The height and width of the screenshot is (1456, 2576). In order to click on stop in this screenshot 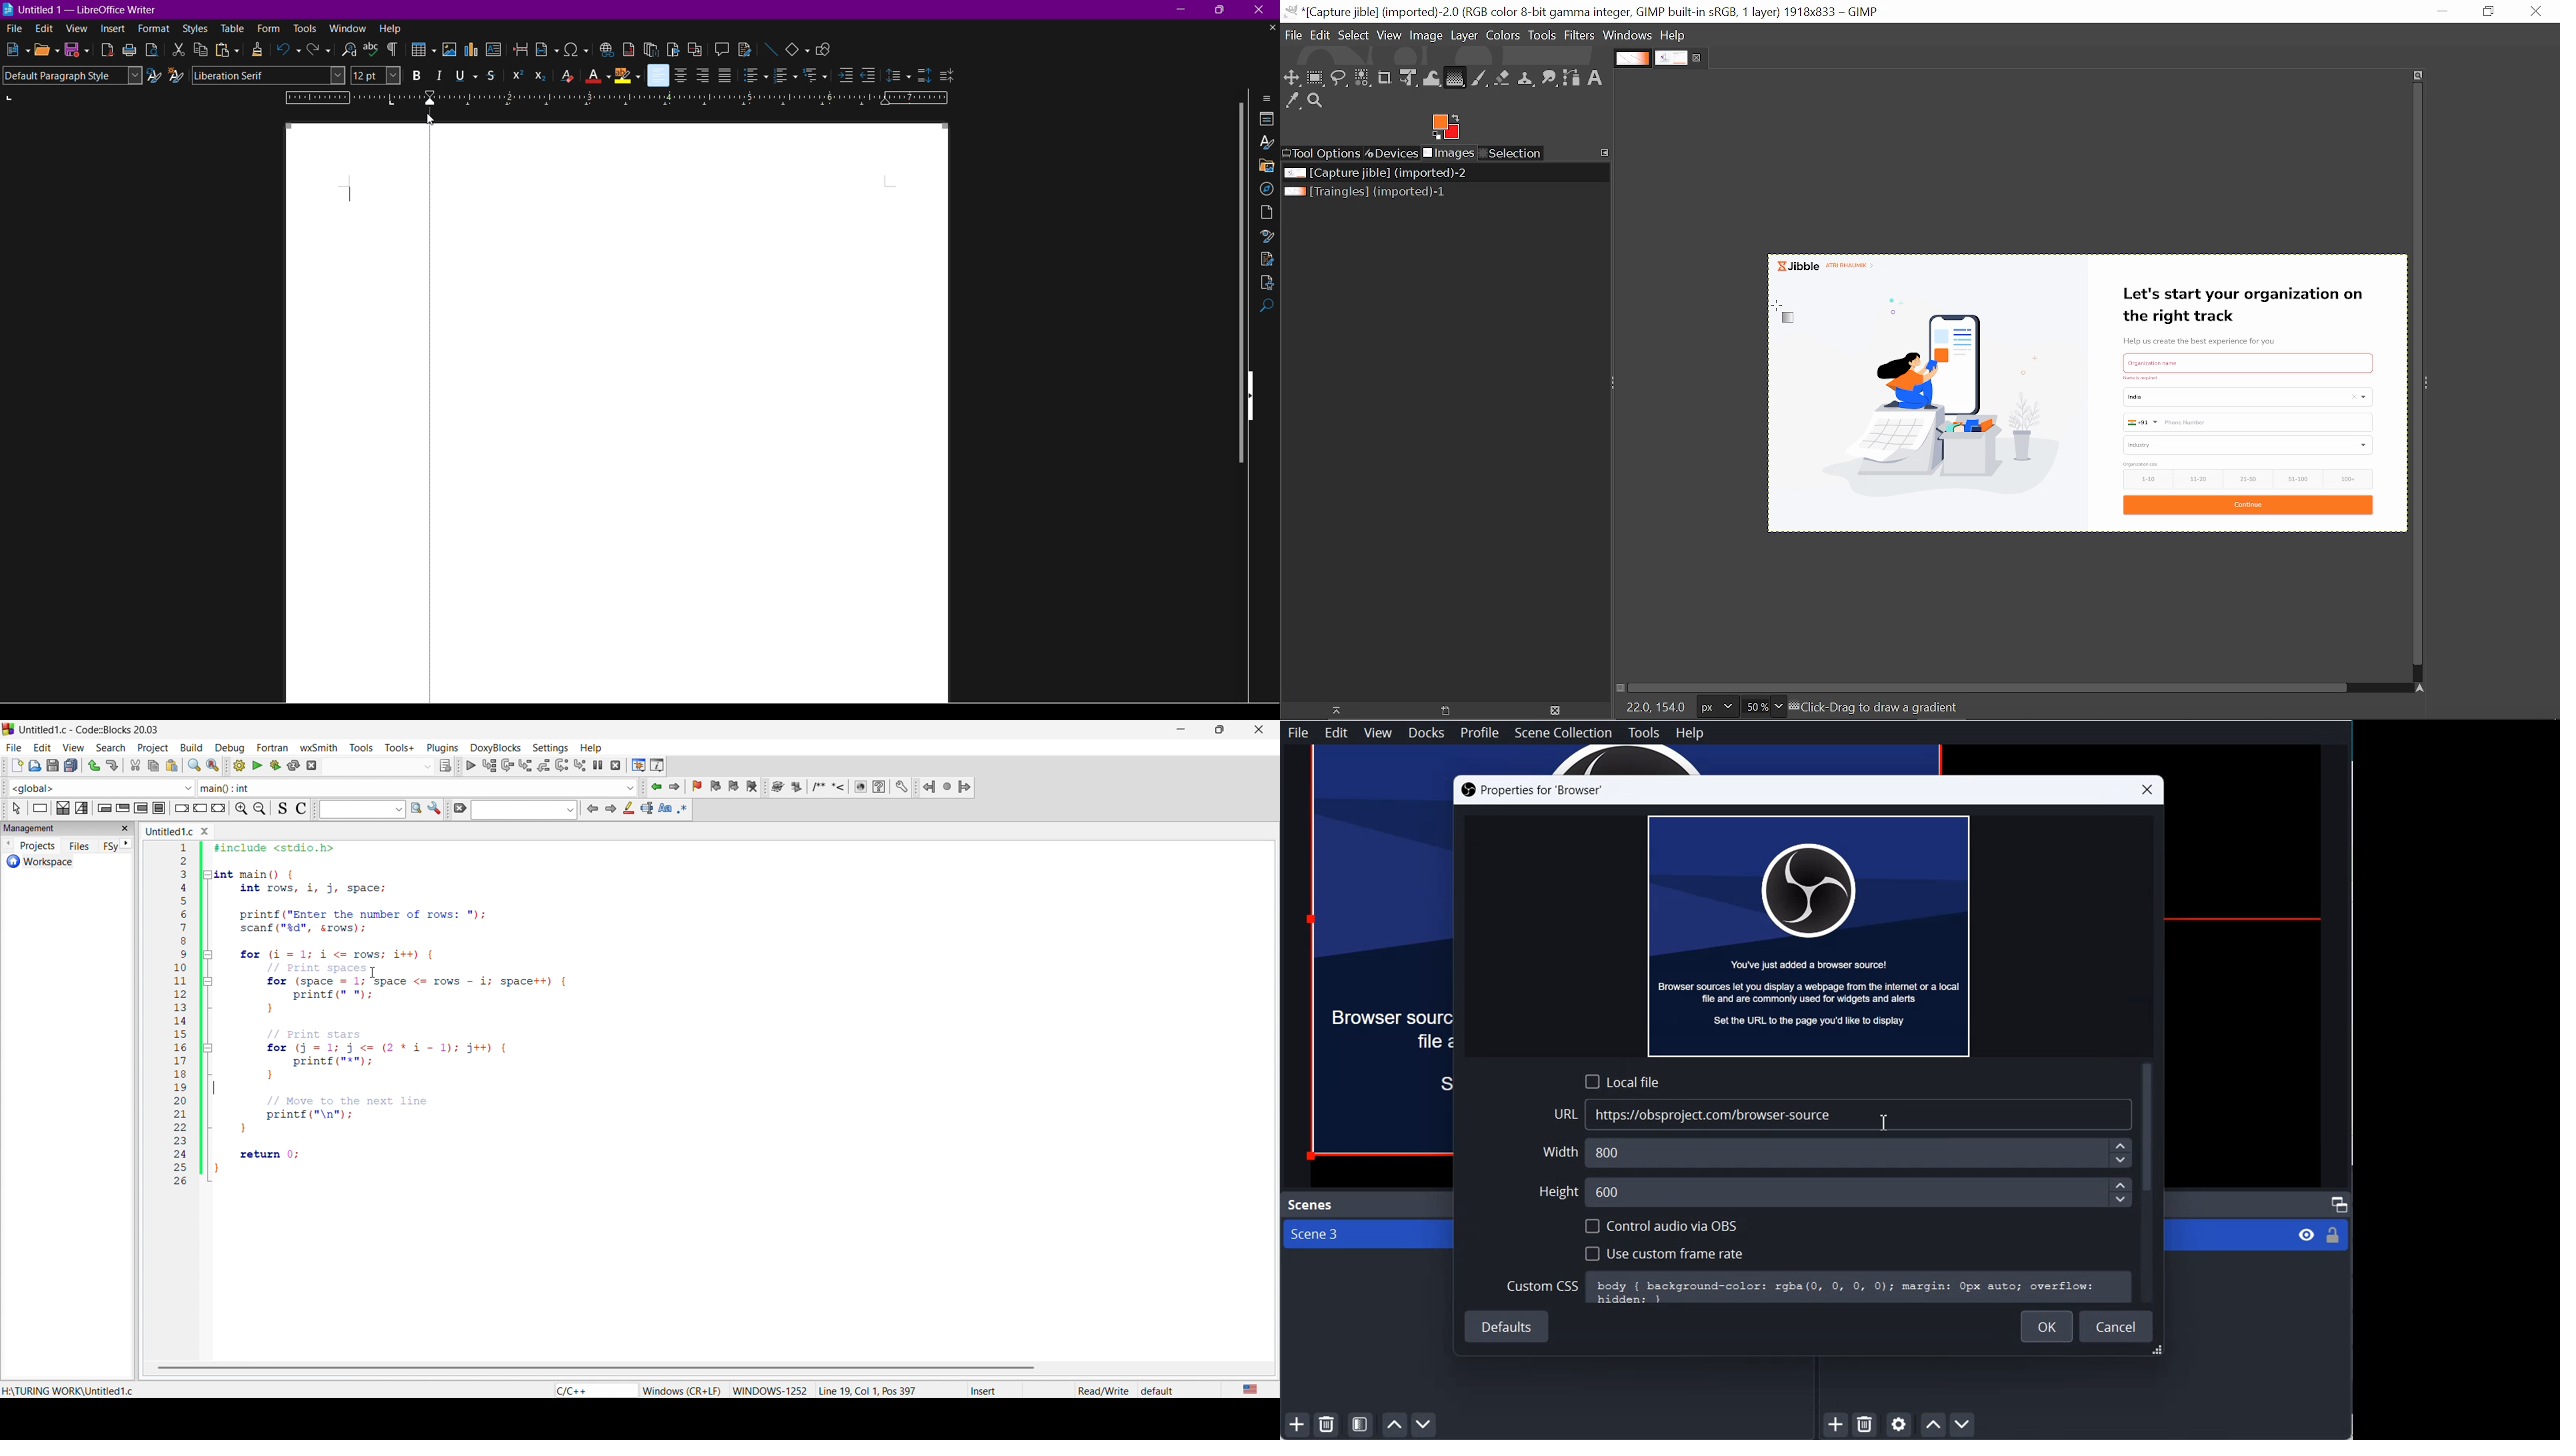, I will do `click(948, 785)`.